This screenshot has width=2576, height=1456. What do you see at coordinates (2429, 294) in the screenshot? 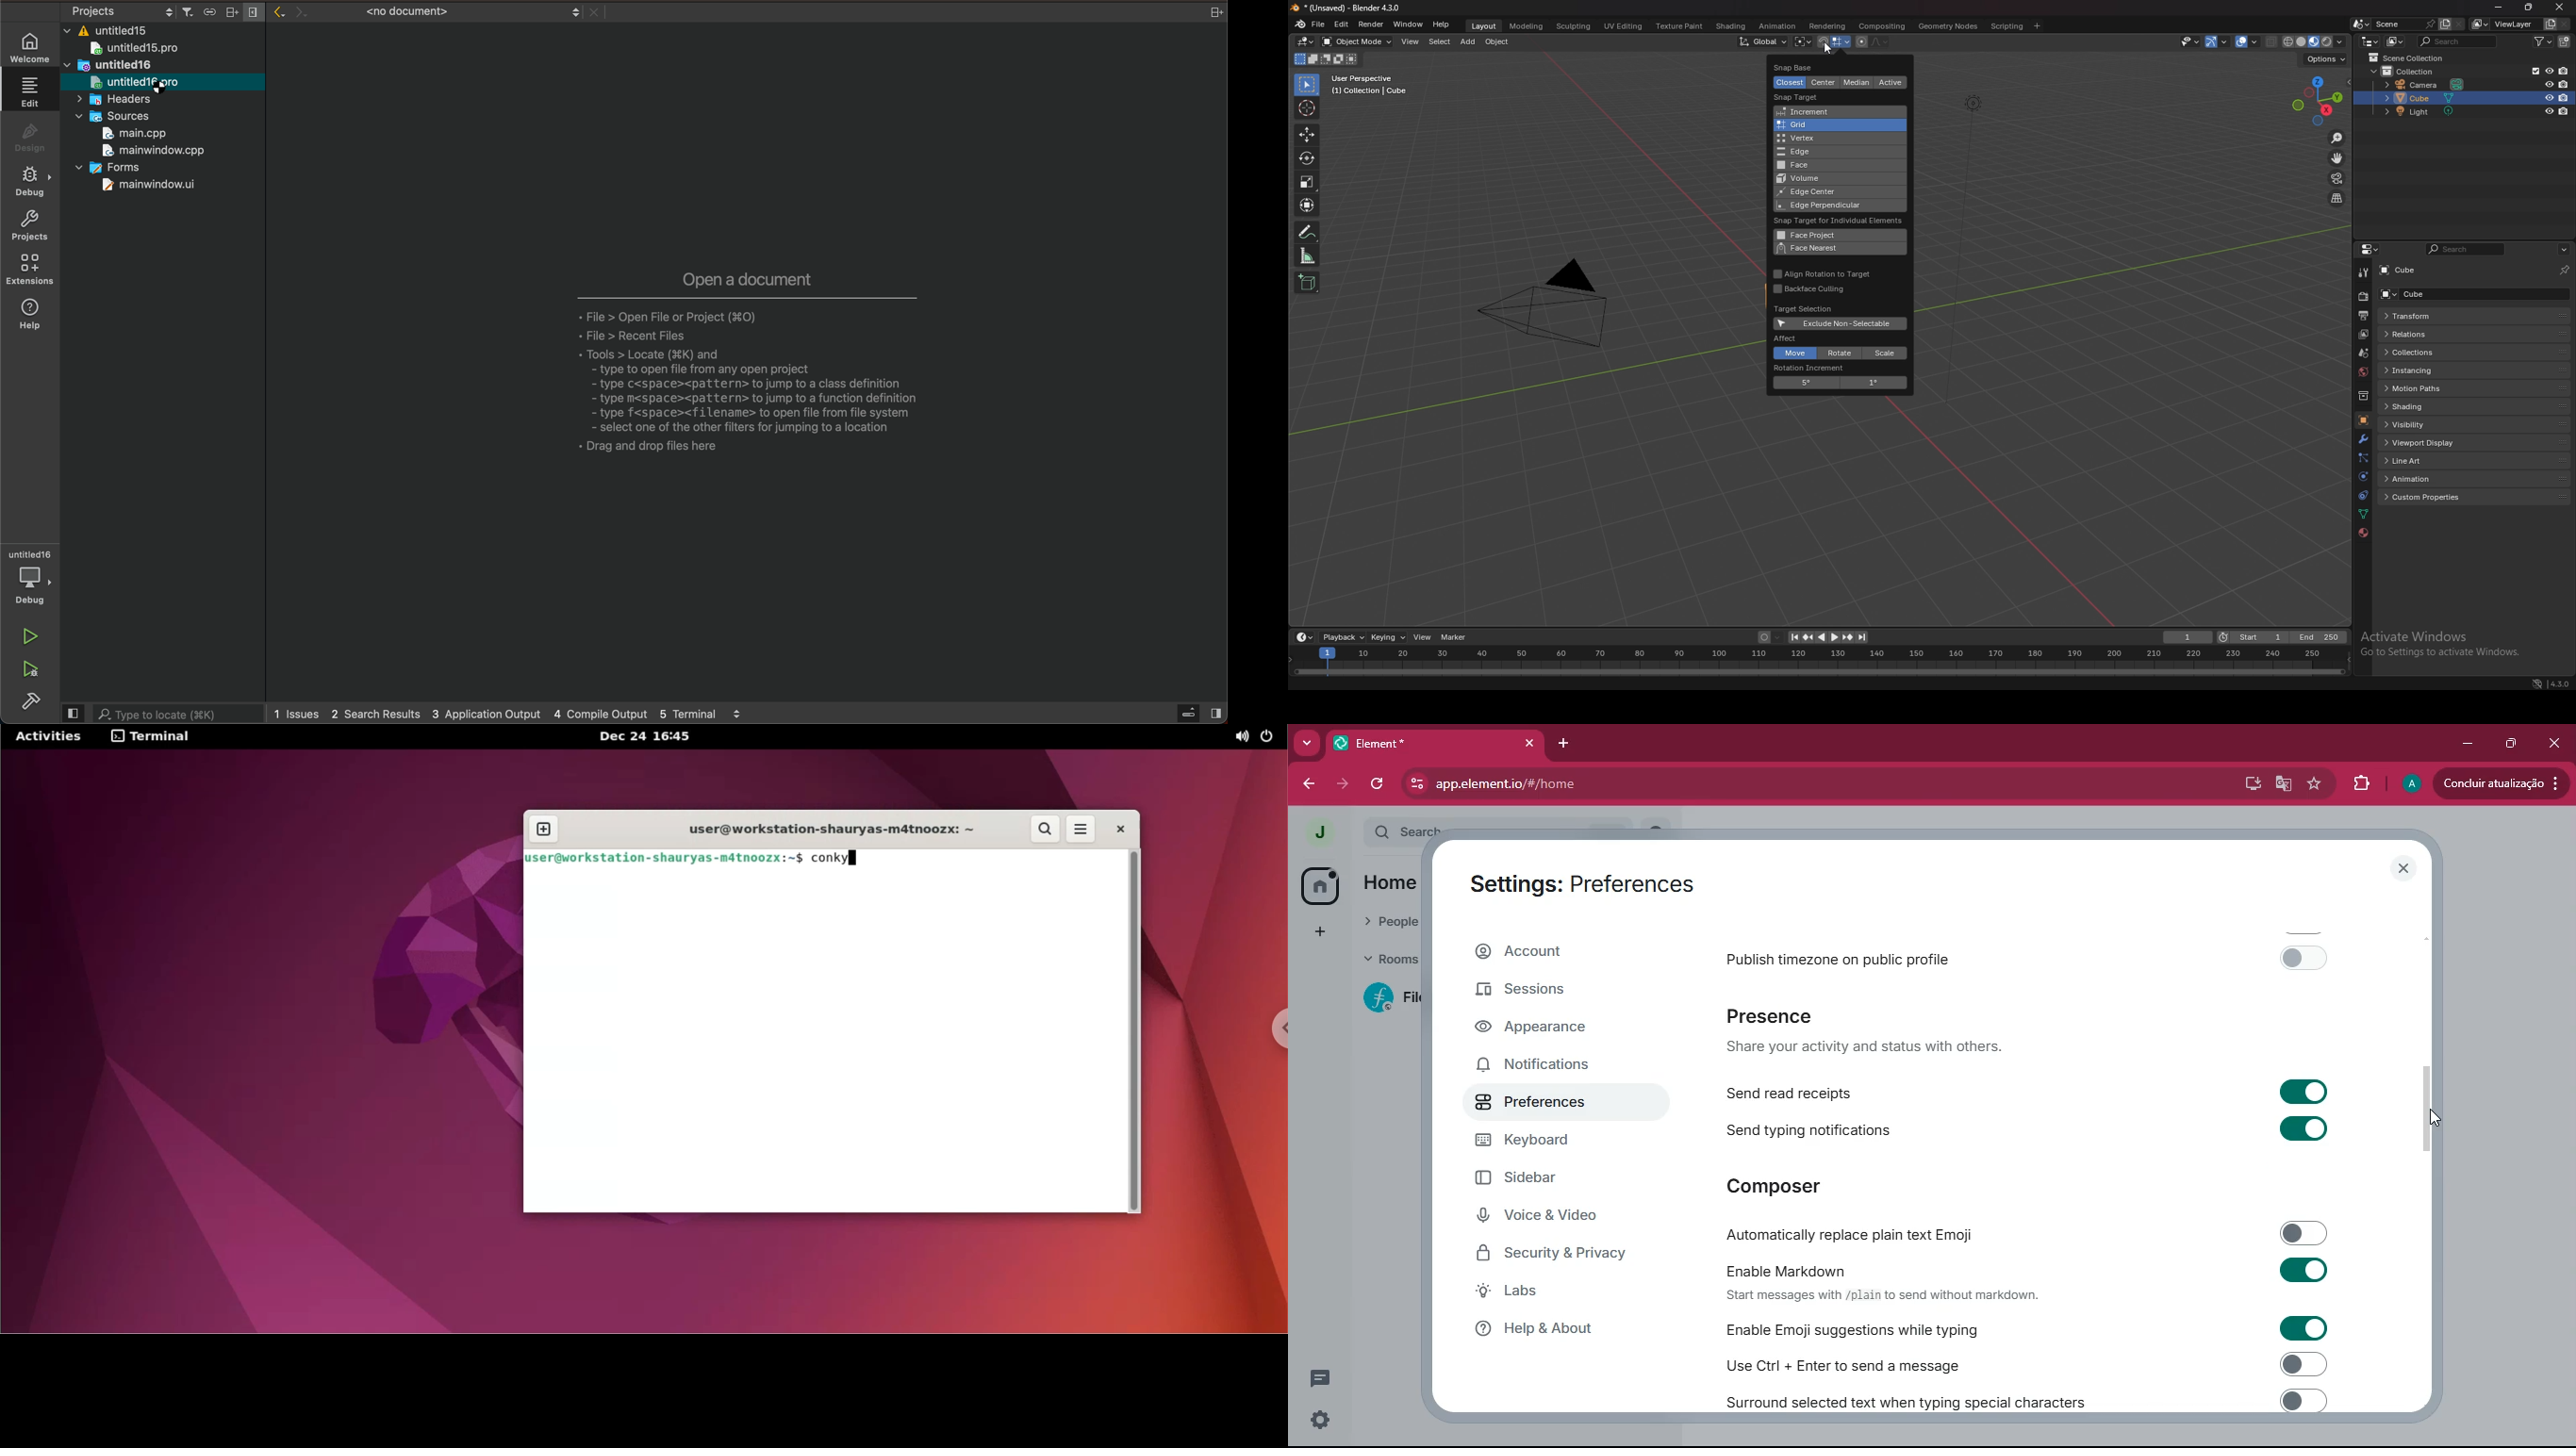
I see `cube` at bounding box center [2429, 294].